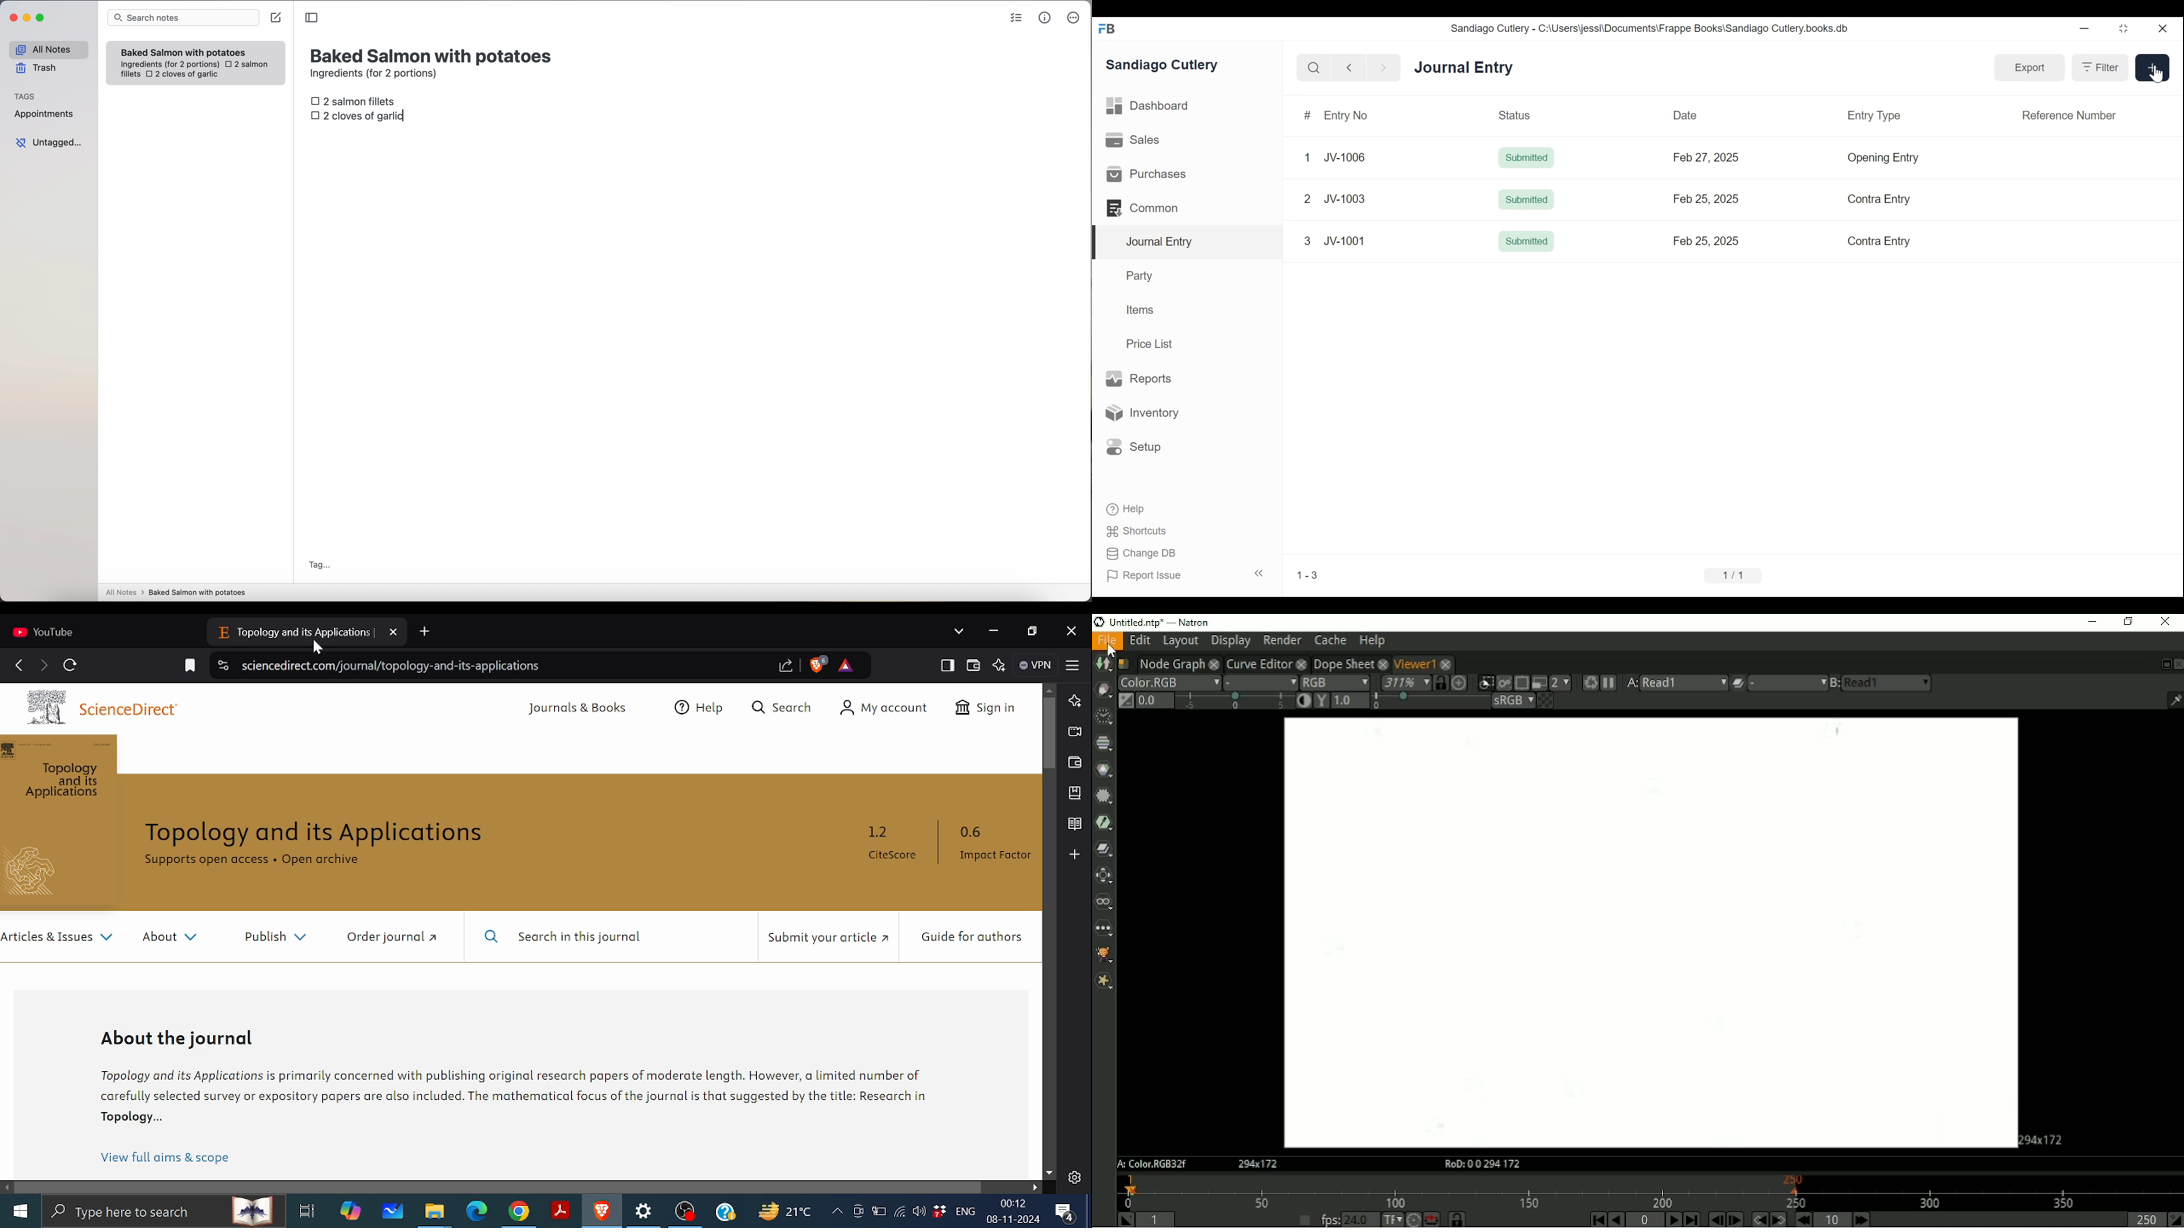 Image resolution: width=2184 pixels, height=1232 pixels. What do you see at coordinates (1876, 115) in the screenshot?
I see `Entry Type` at bounding box center [1876, 115].